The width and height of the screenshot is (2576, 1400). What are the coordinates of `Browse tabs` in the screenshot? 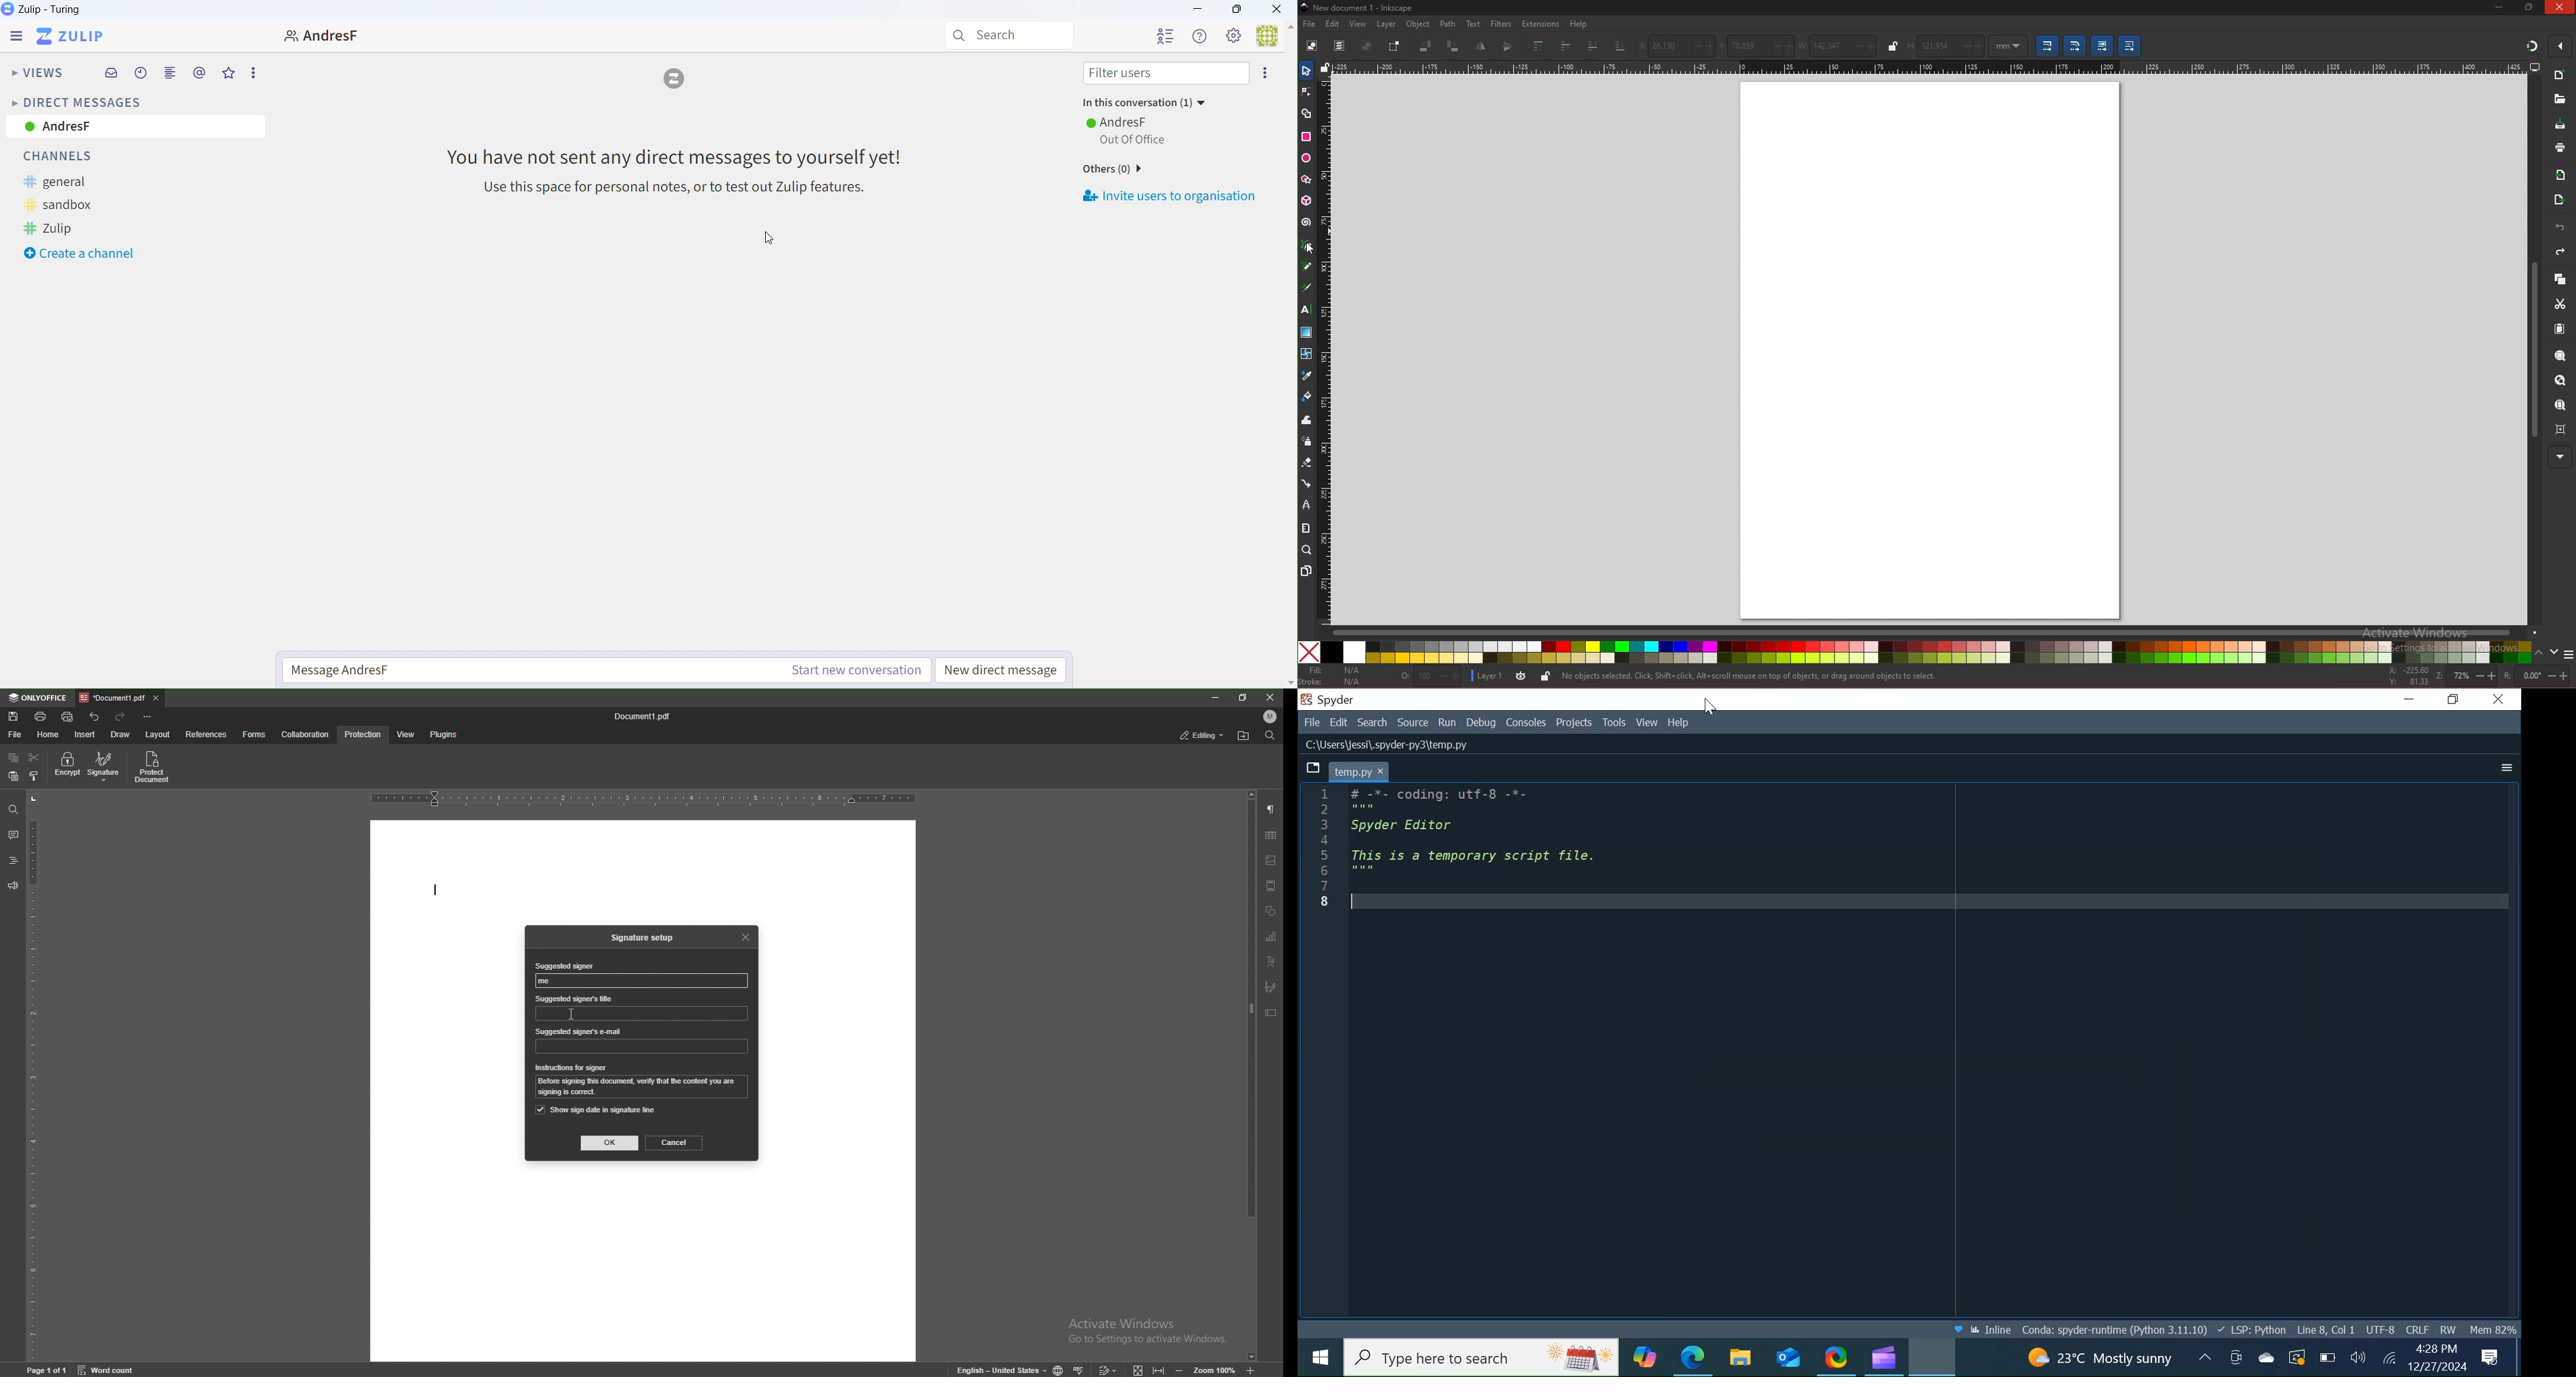 It's located at (1314, 769).